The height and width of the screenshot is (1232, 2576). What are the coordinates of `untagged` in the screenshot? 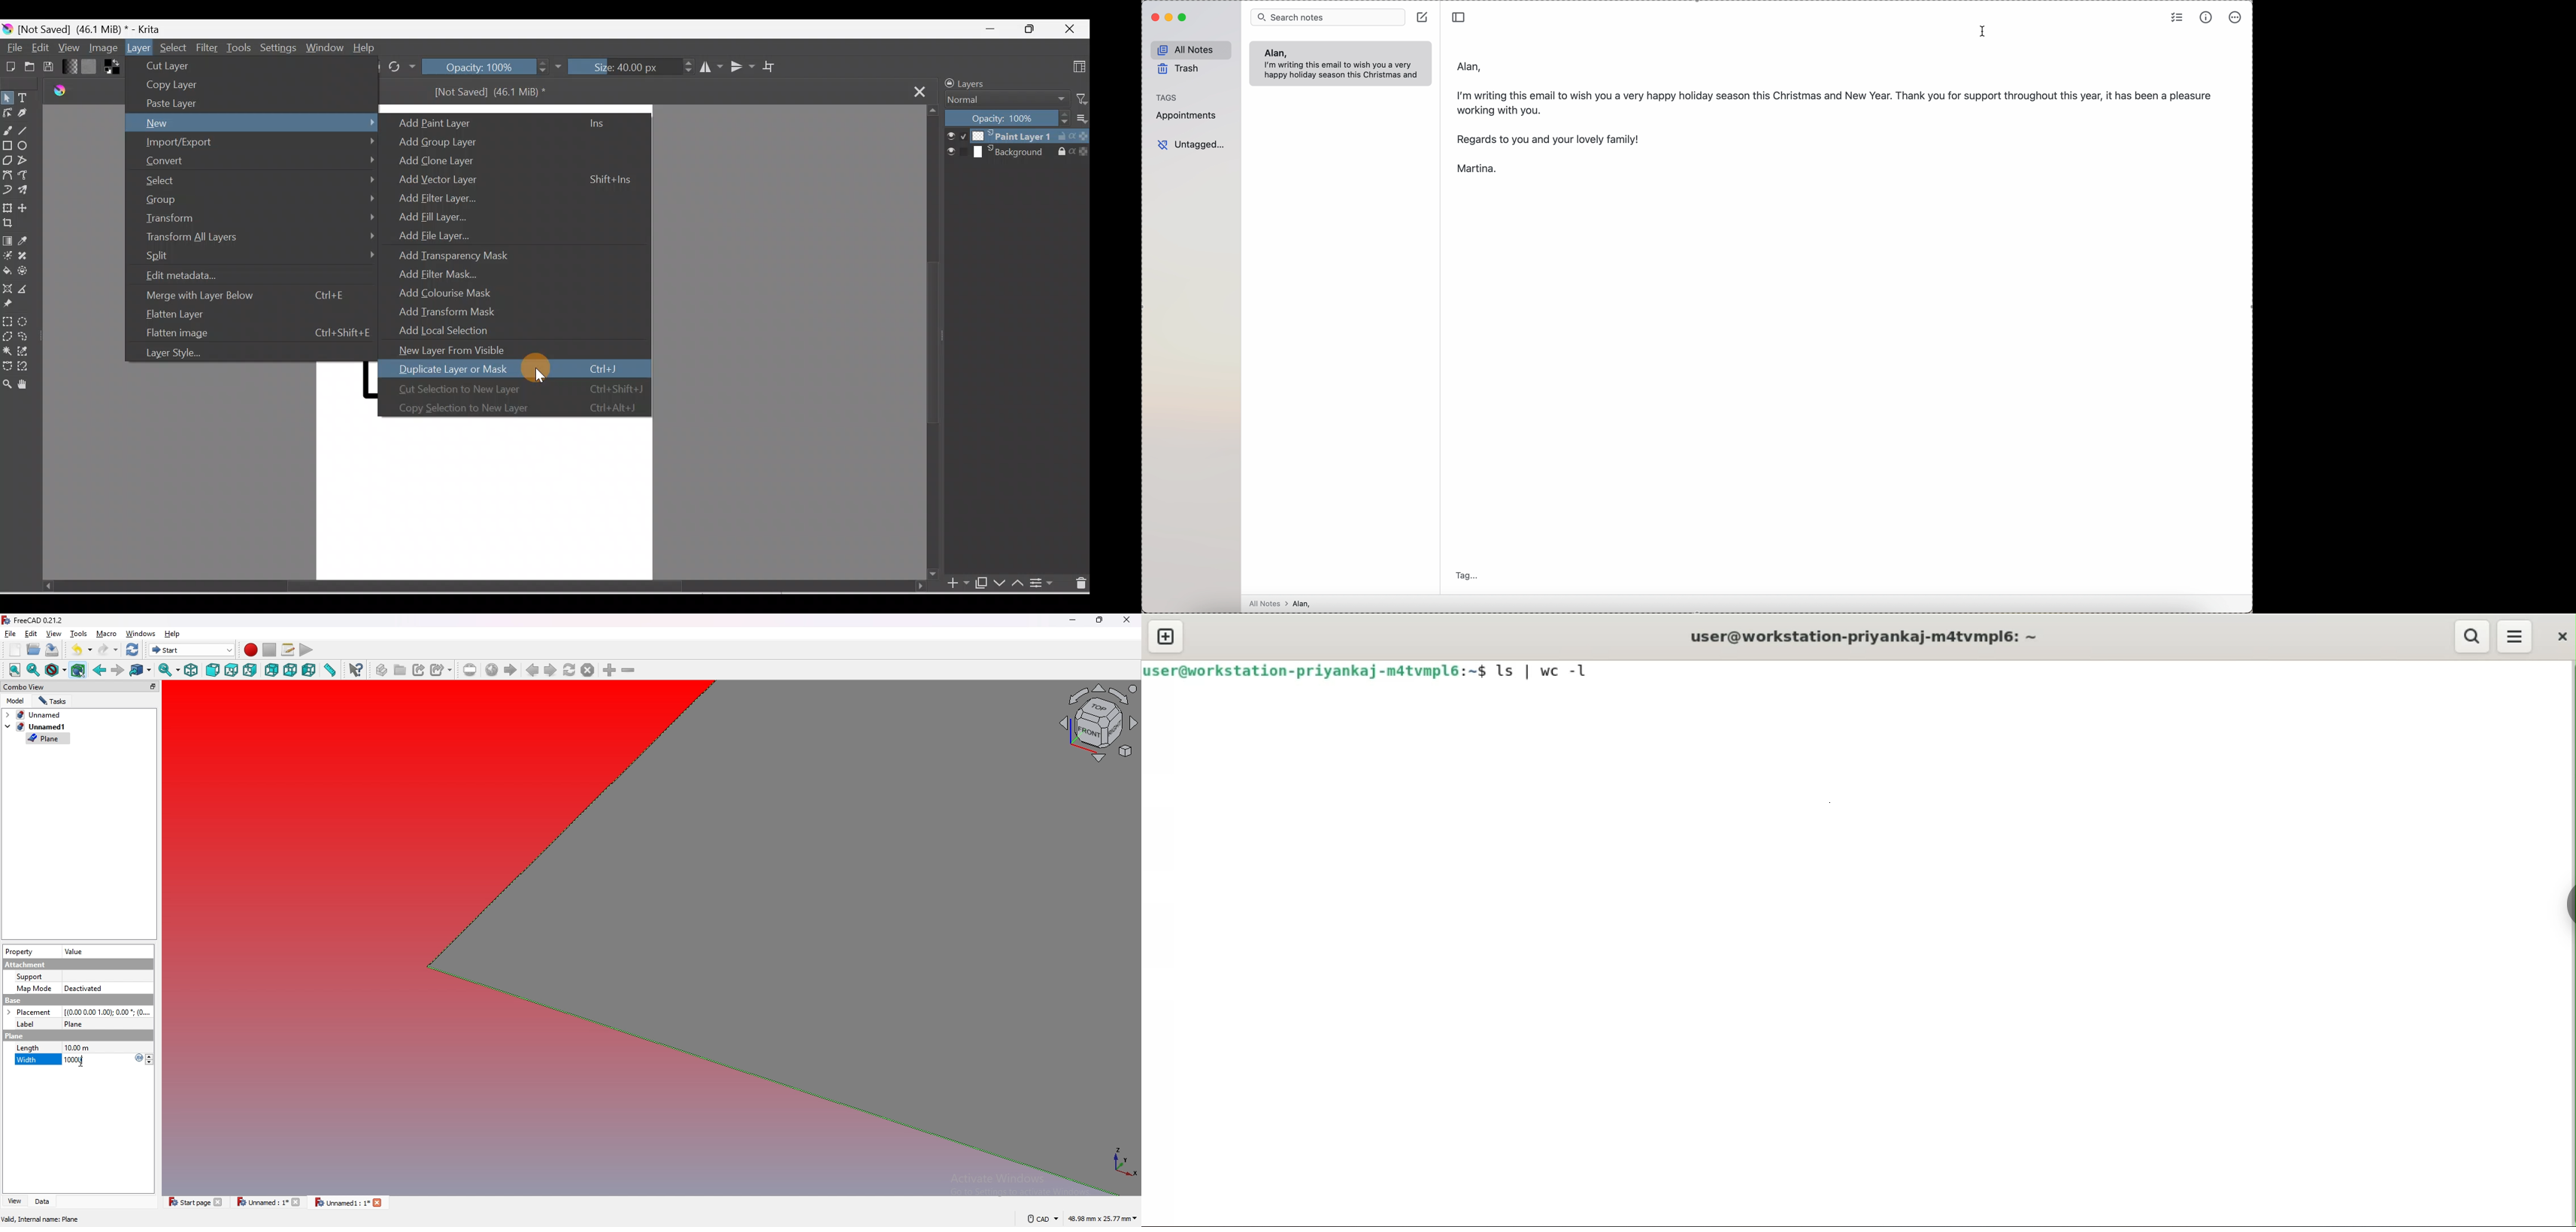 It's located at (1191, 145).